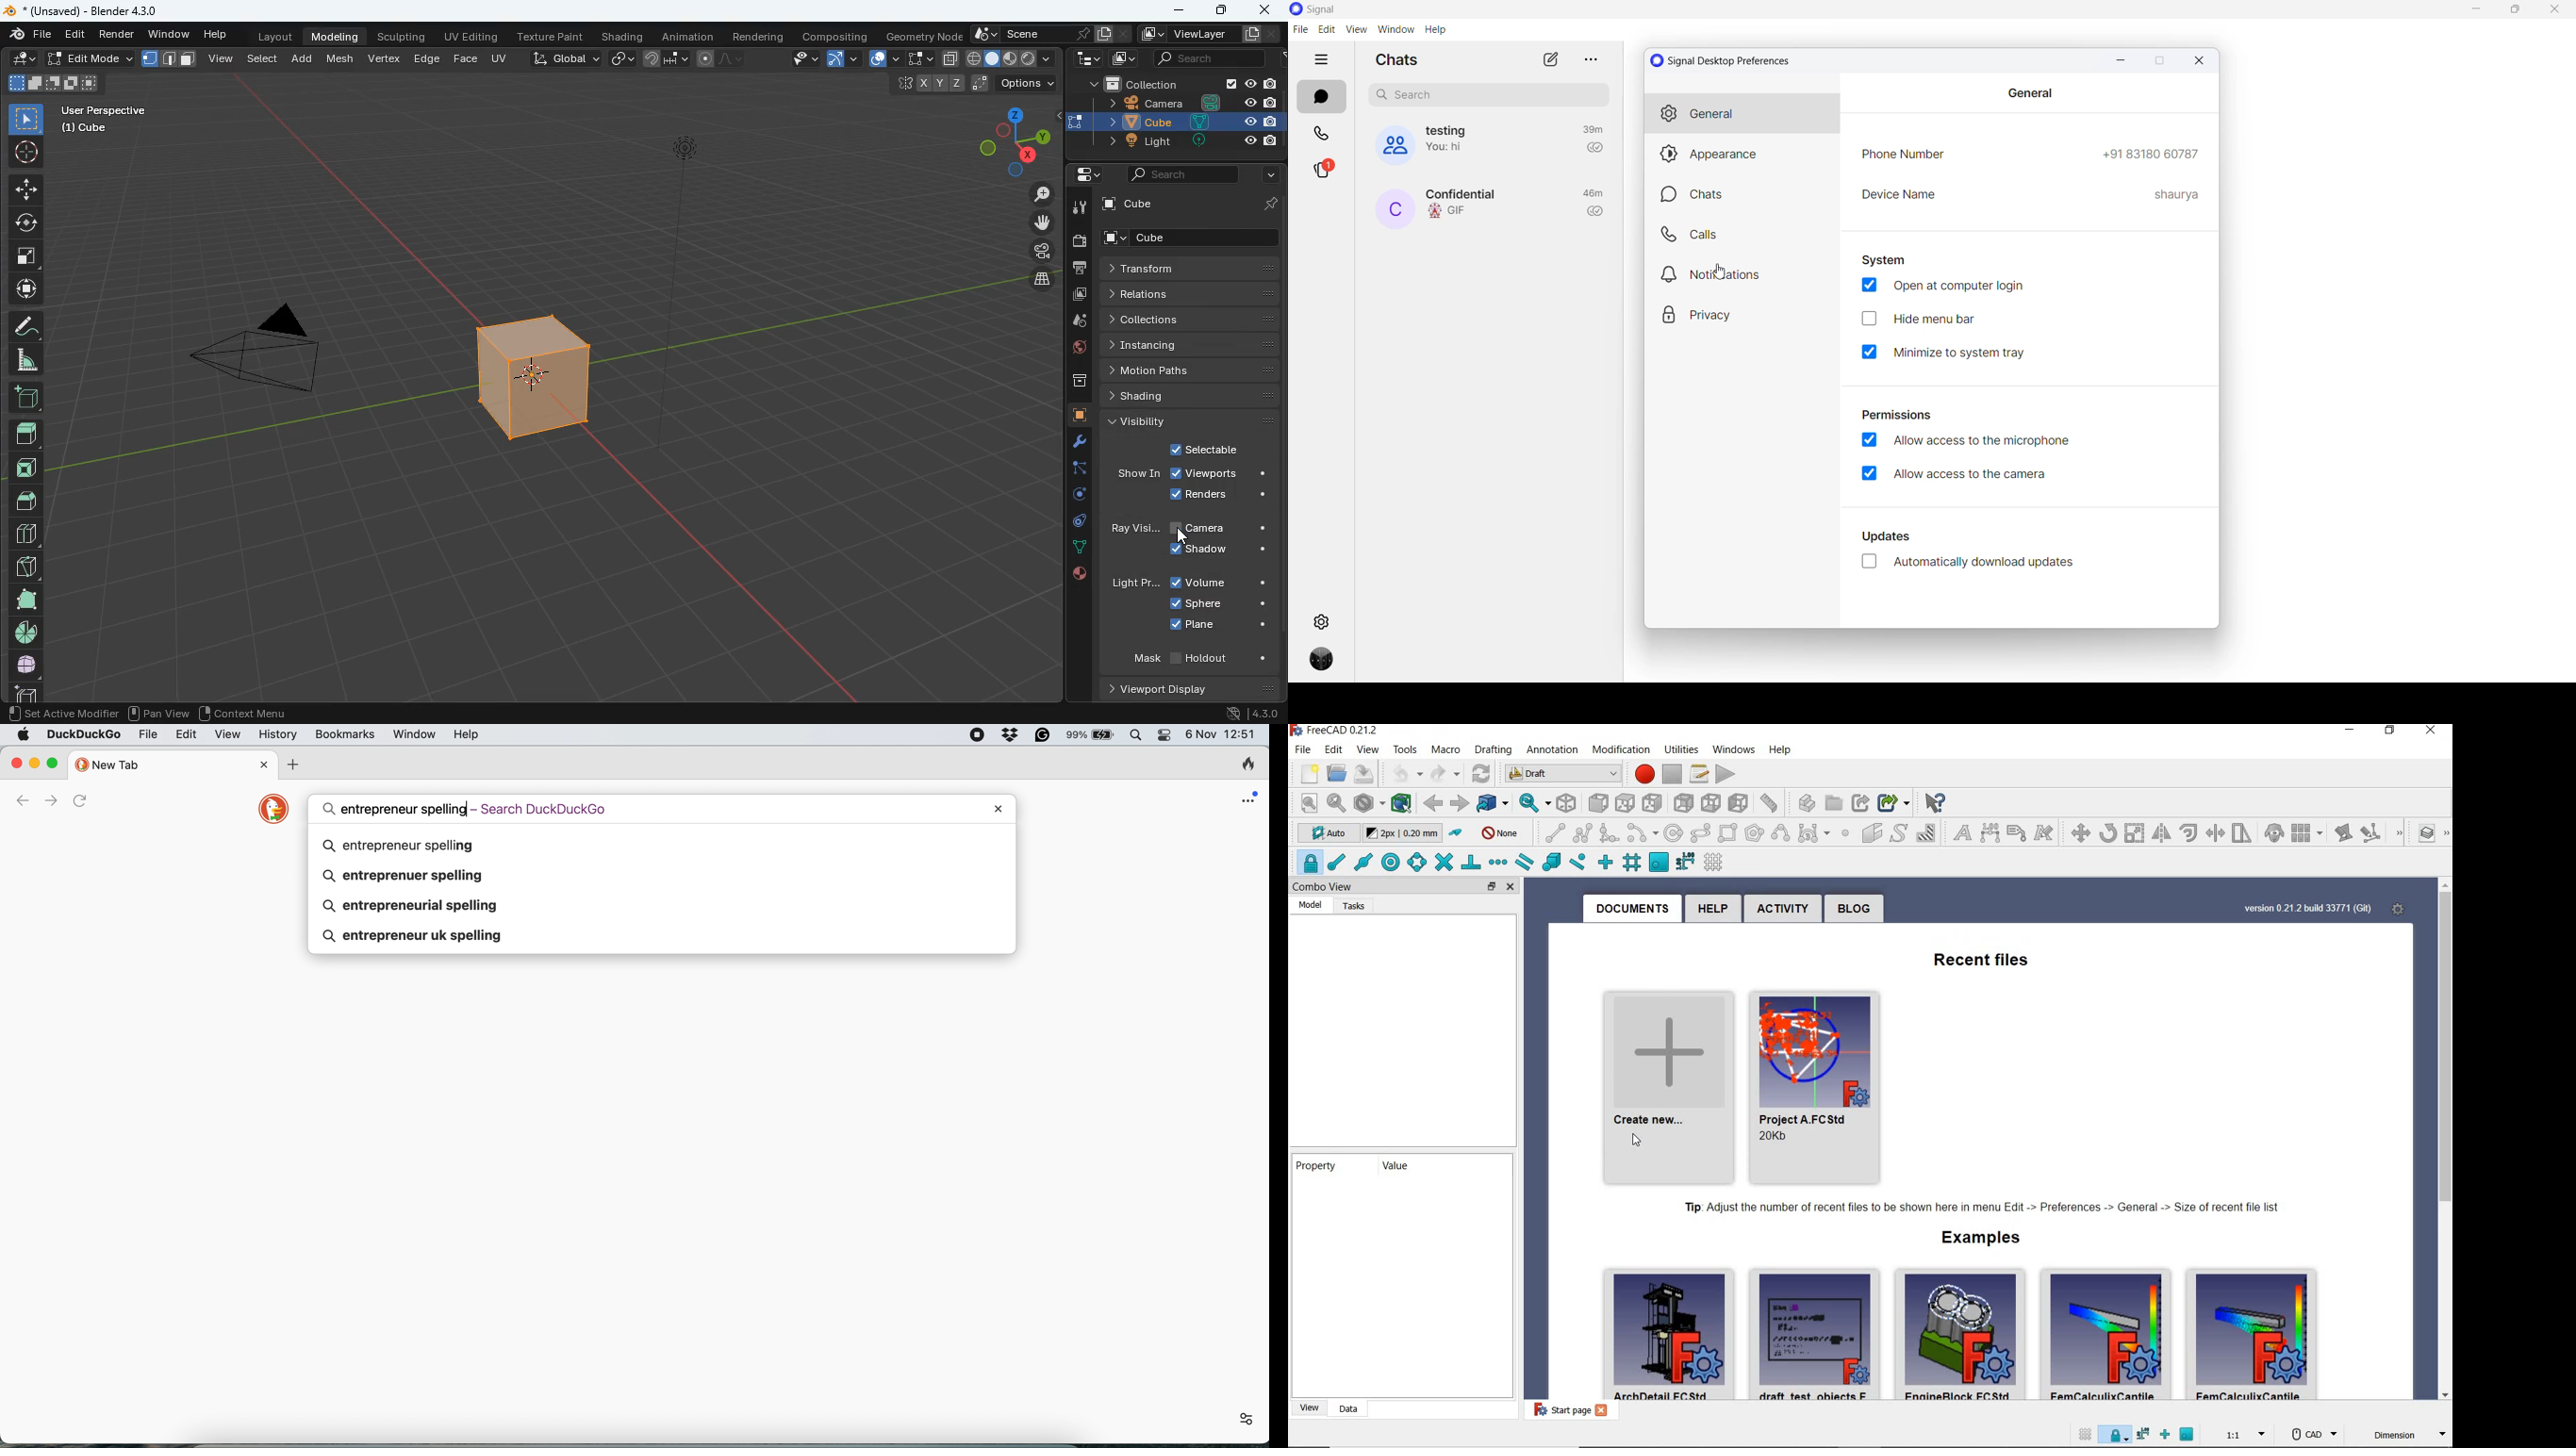 This screenshot has height=1456, width=2576. What do you see at coordinates (1781, 834) in the screenshot?
I see `B-spline` at bounding box center [1781, 834].